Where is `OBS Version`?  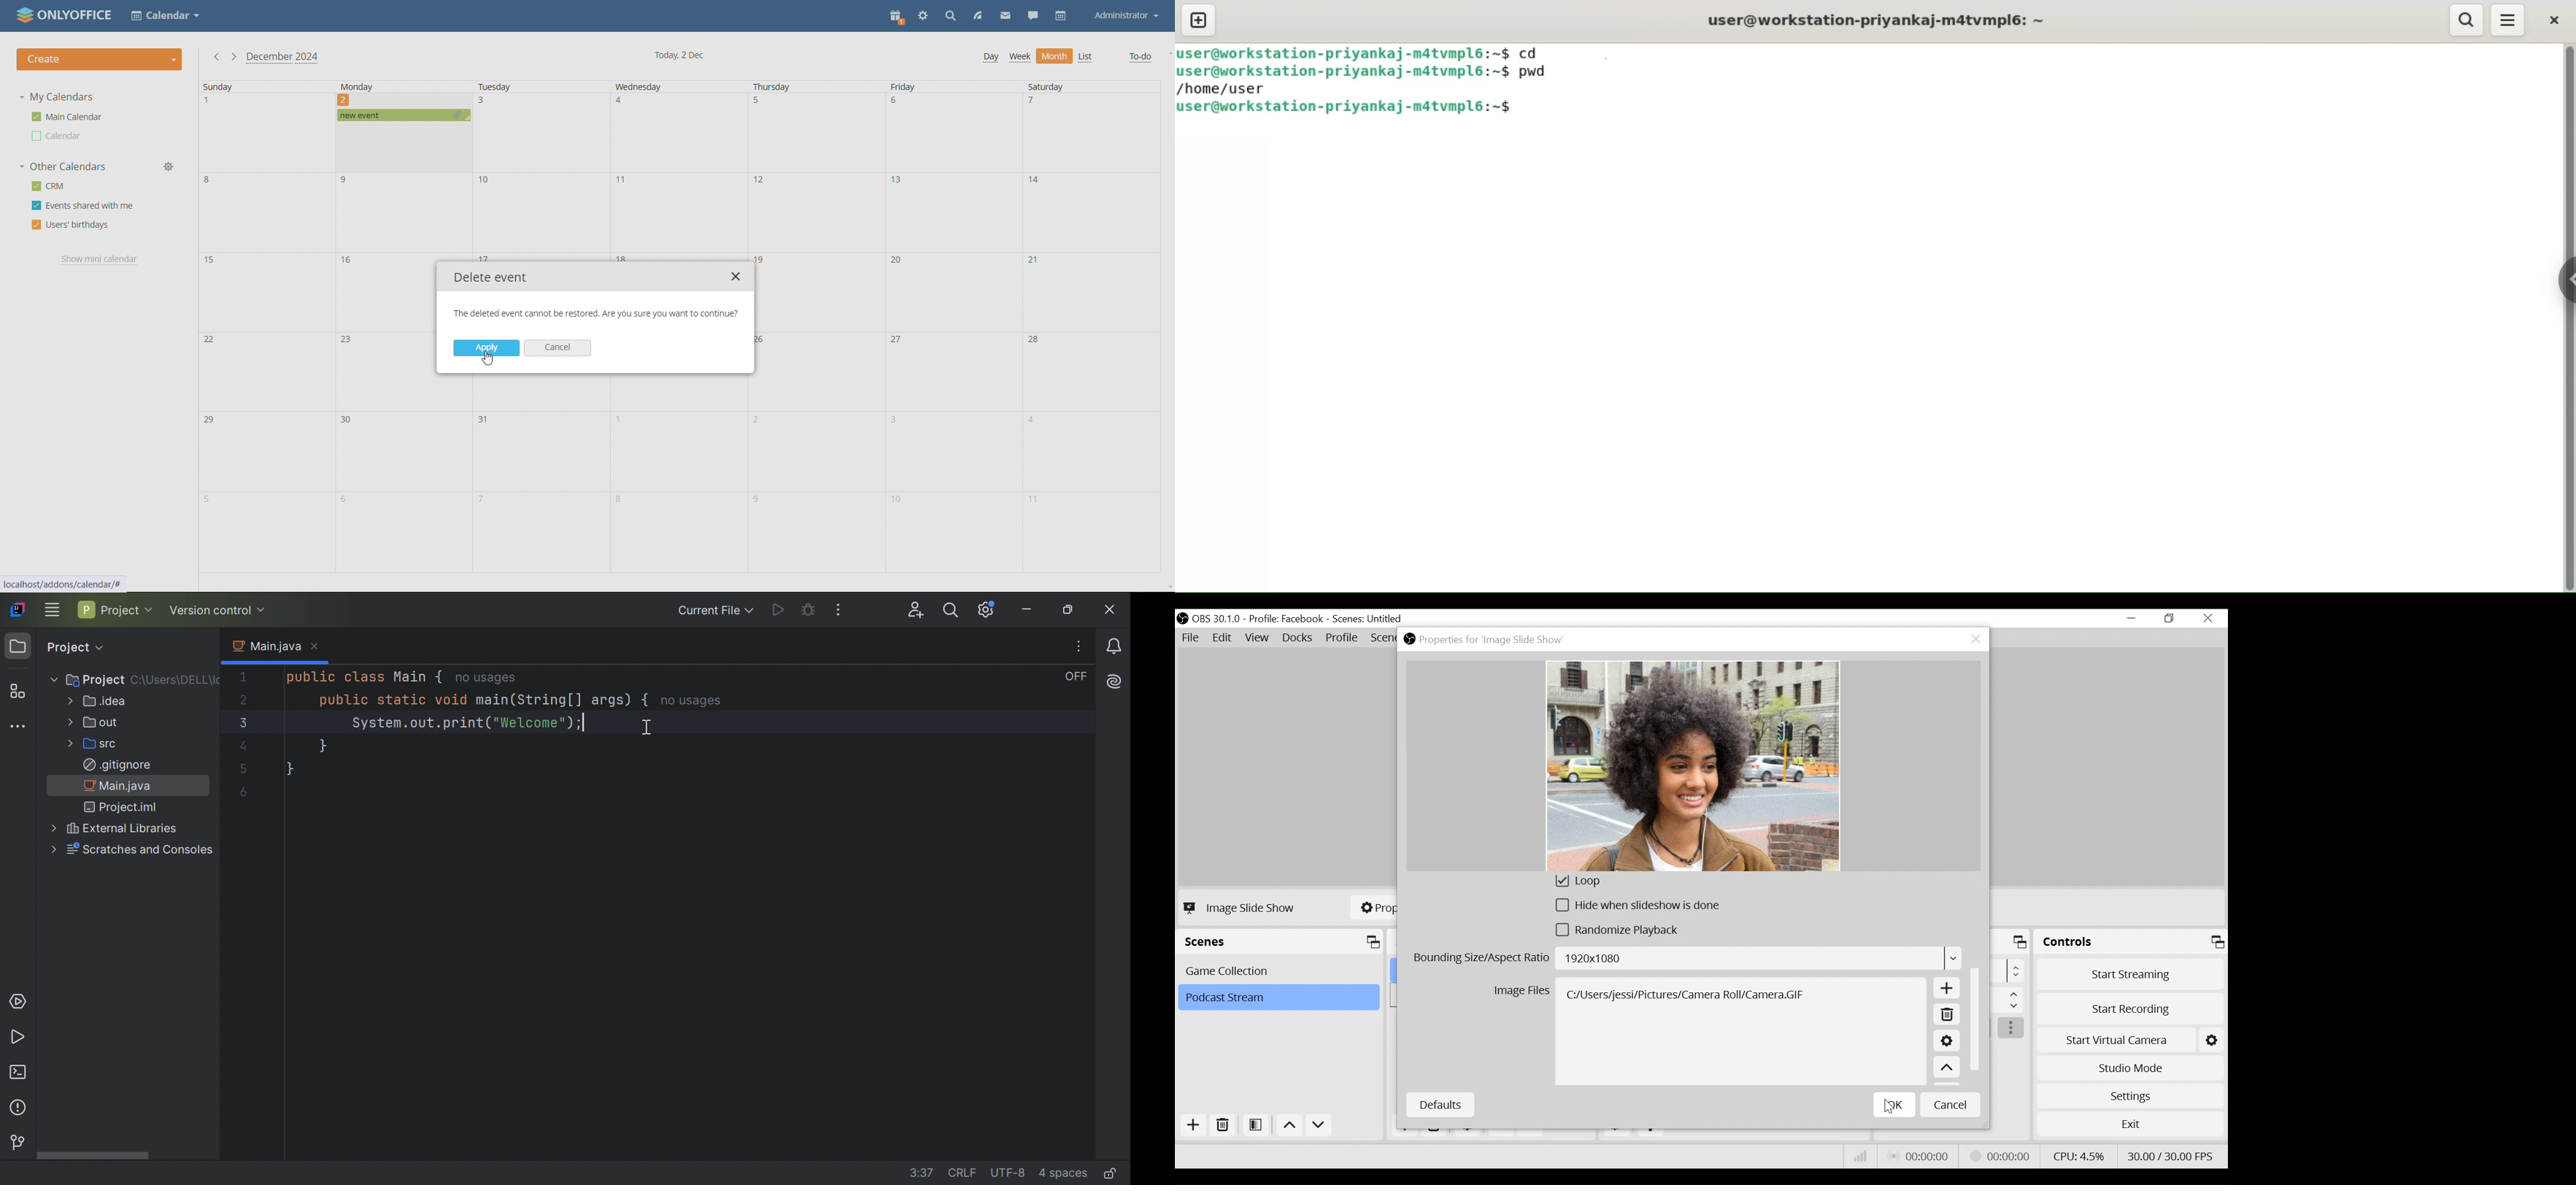
OBS Version is located at coordinates (1218, 619).